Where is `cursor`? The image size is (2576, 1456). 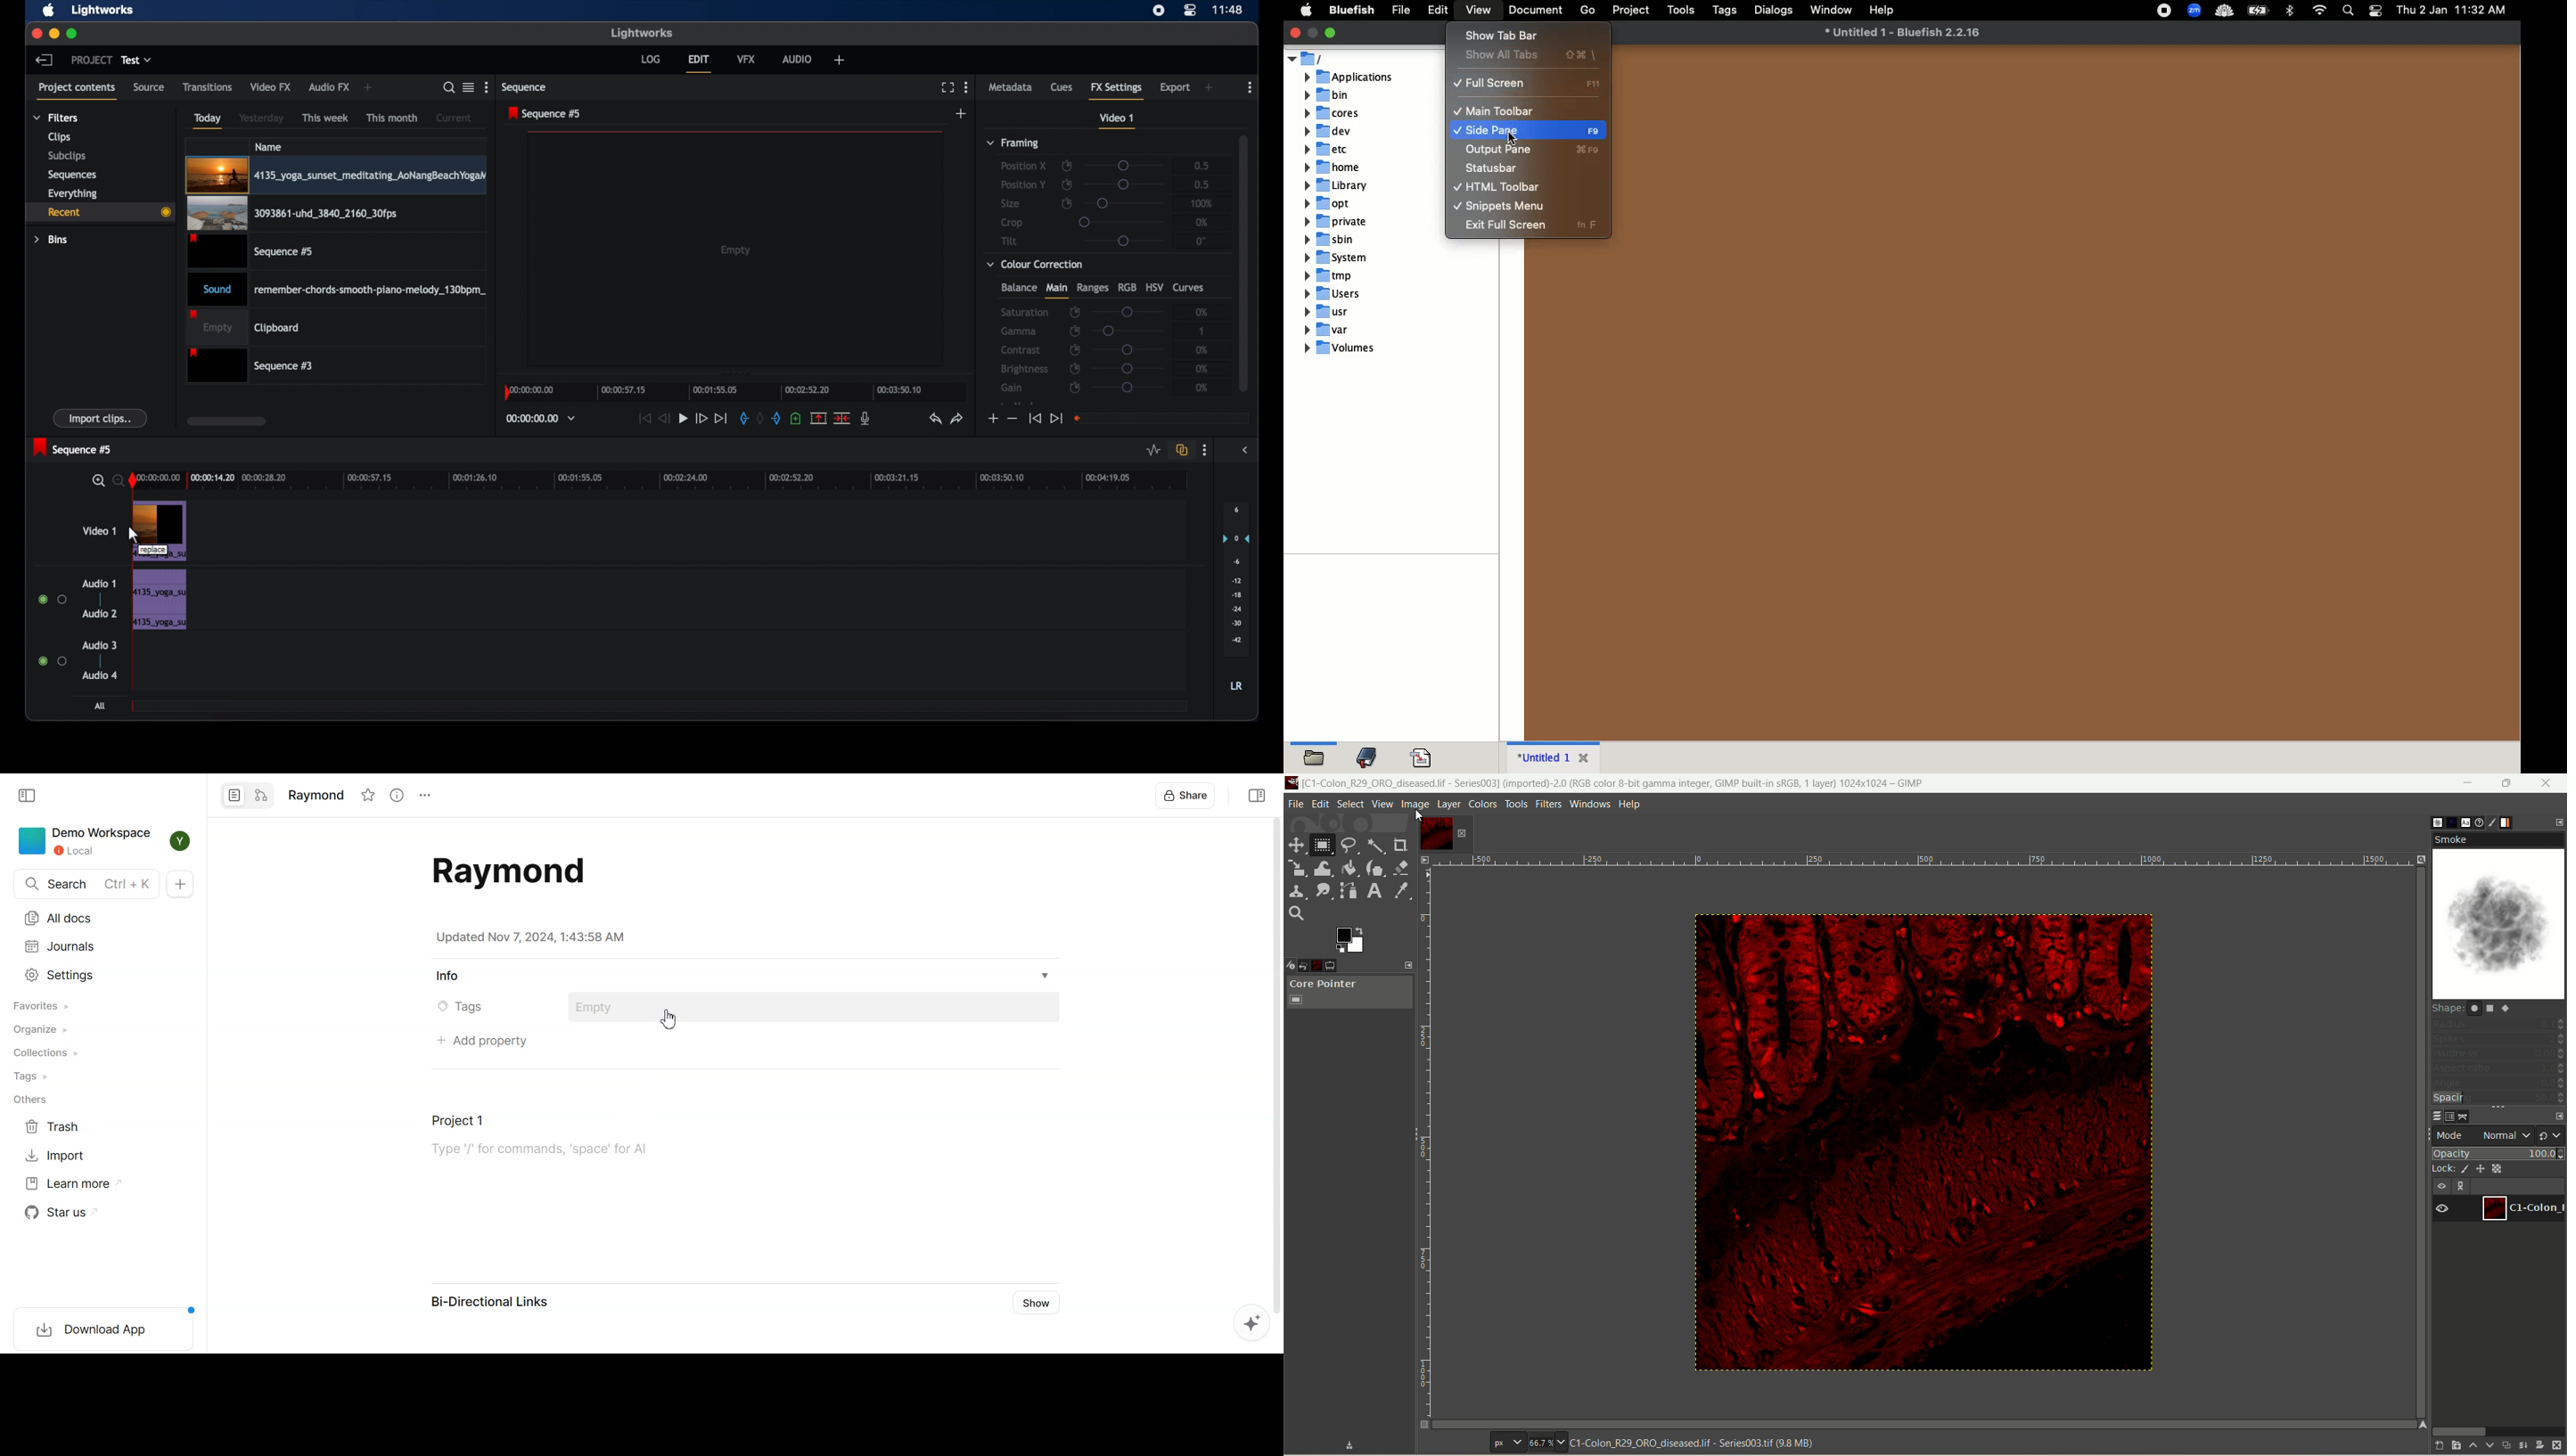
cursor is located at coordinates (1511, 138).